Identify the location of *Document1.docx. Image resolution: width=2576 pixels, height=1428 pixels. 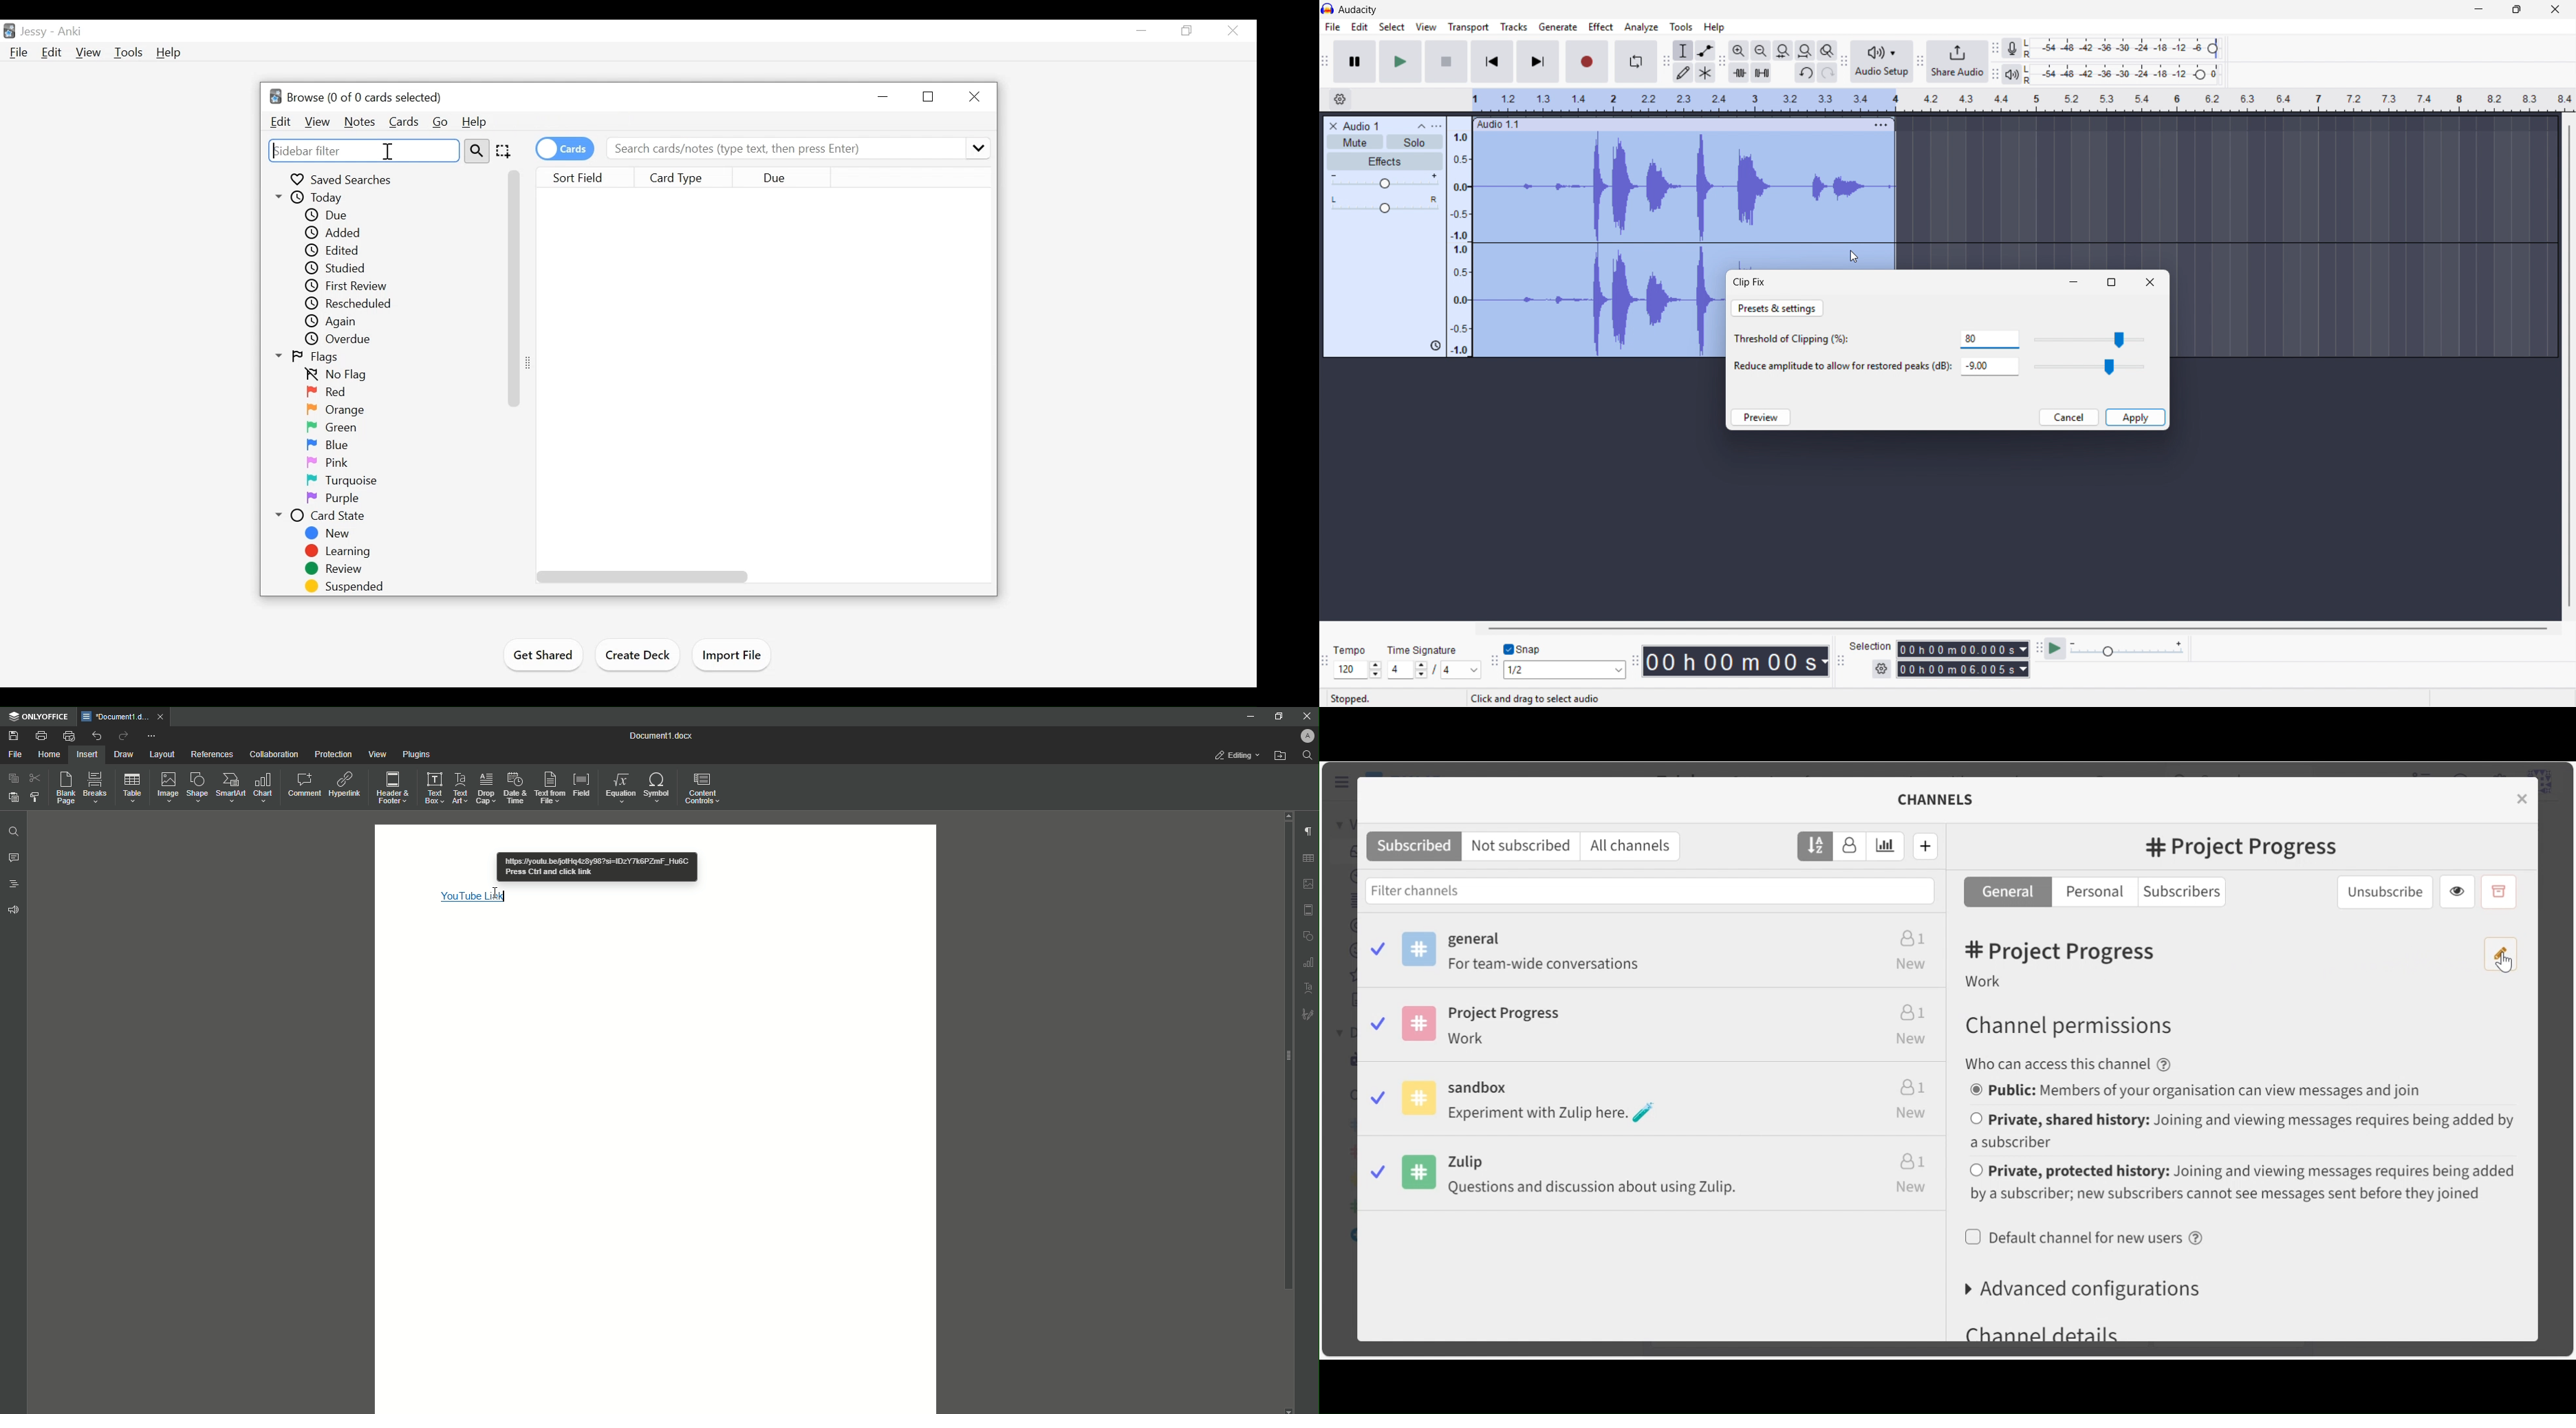
(114, 717).